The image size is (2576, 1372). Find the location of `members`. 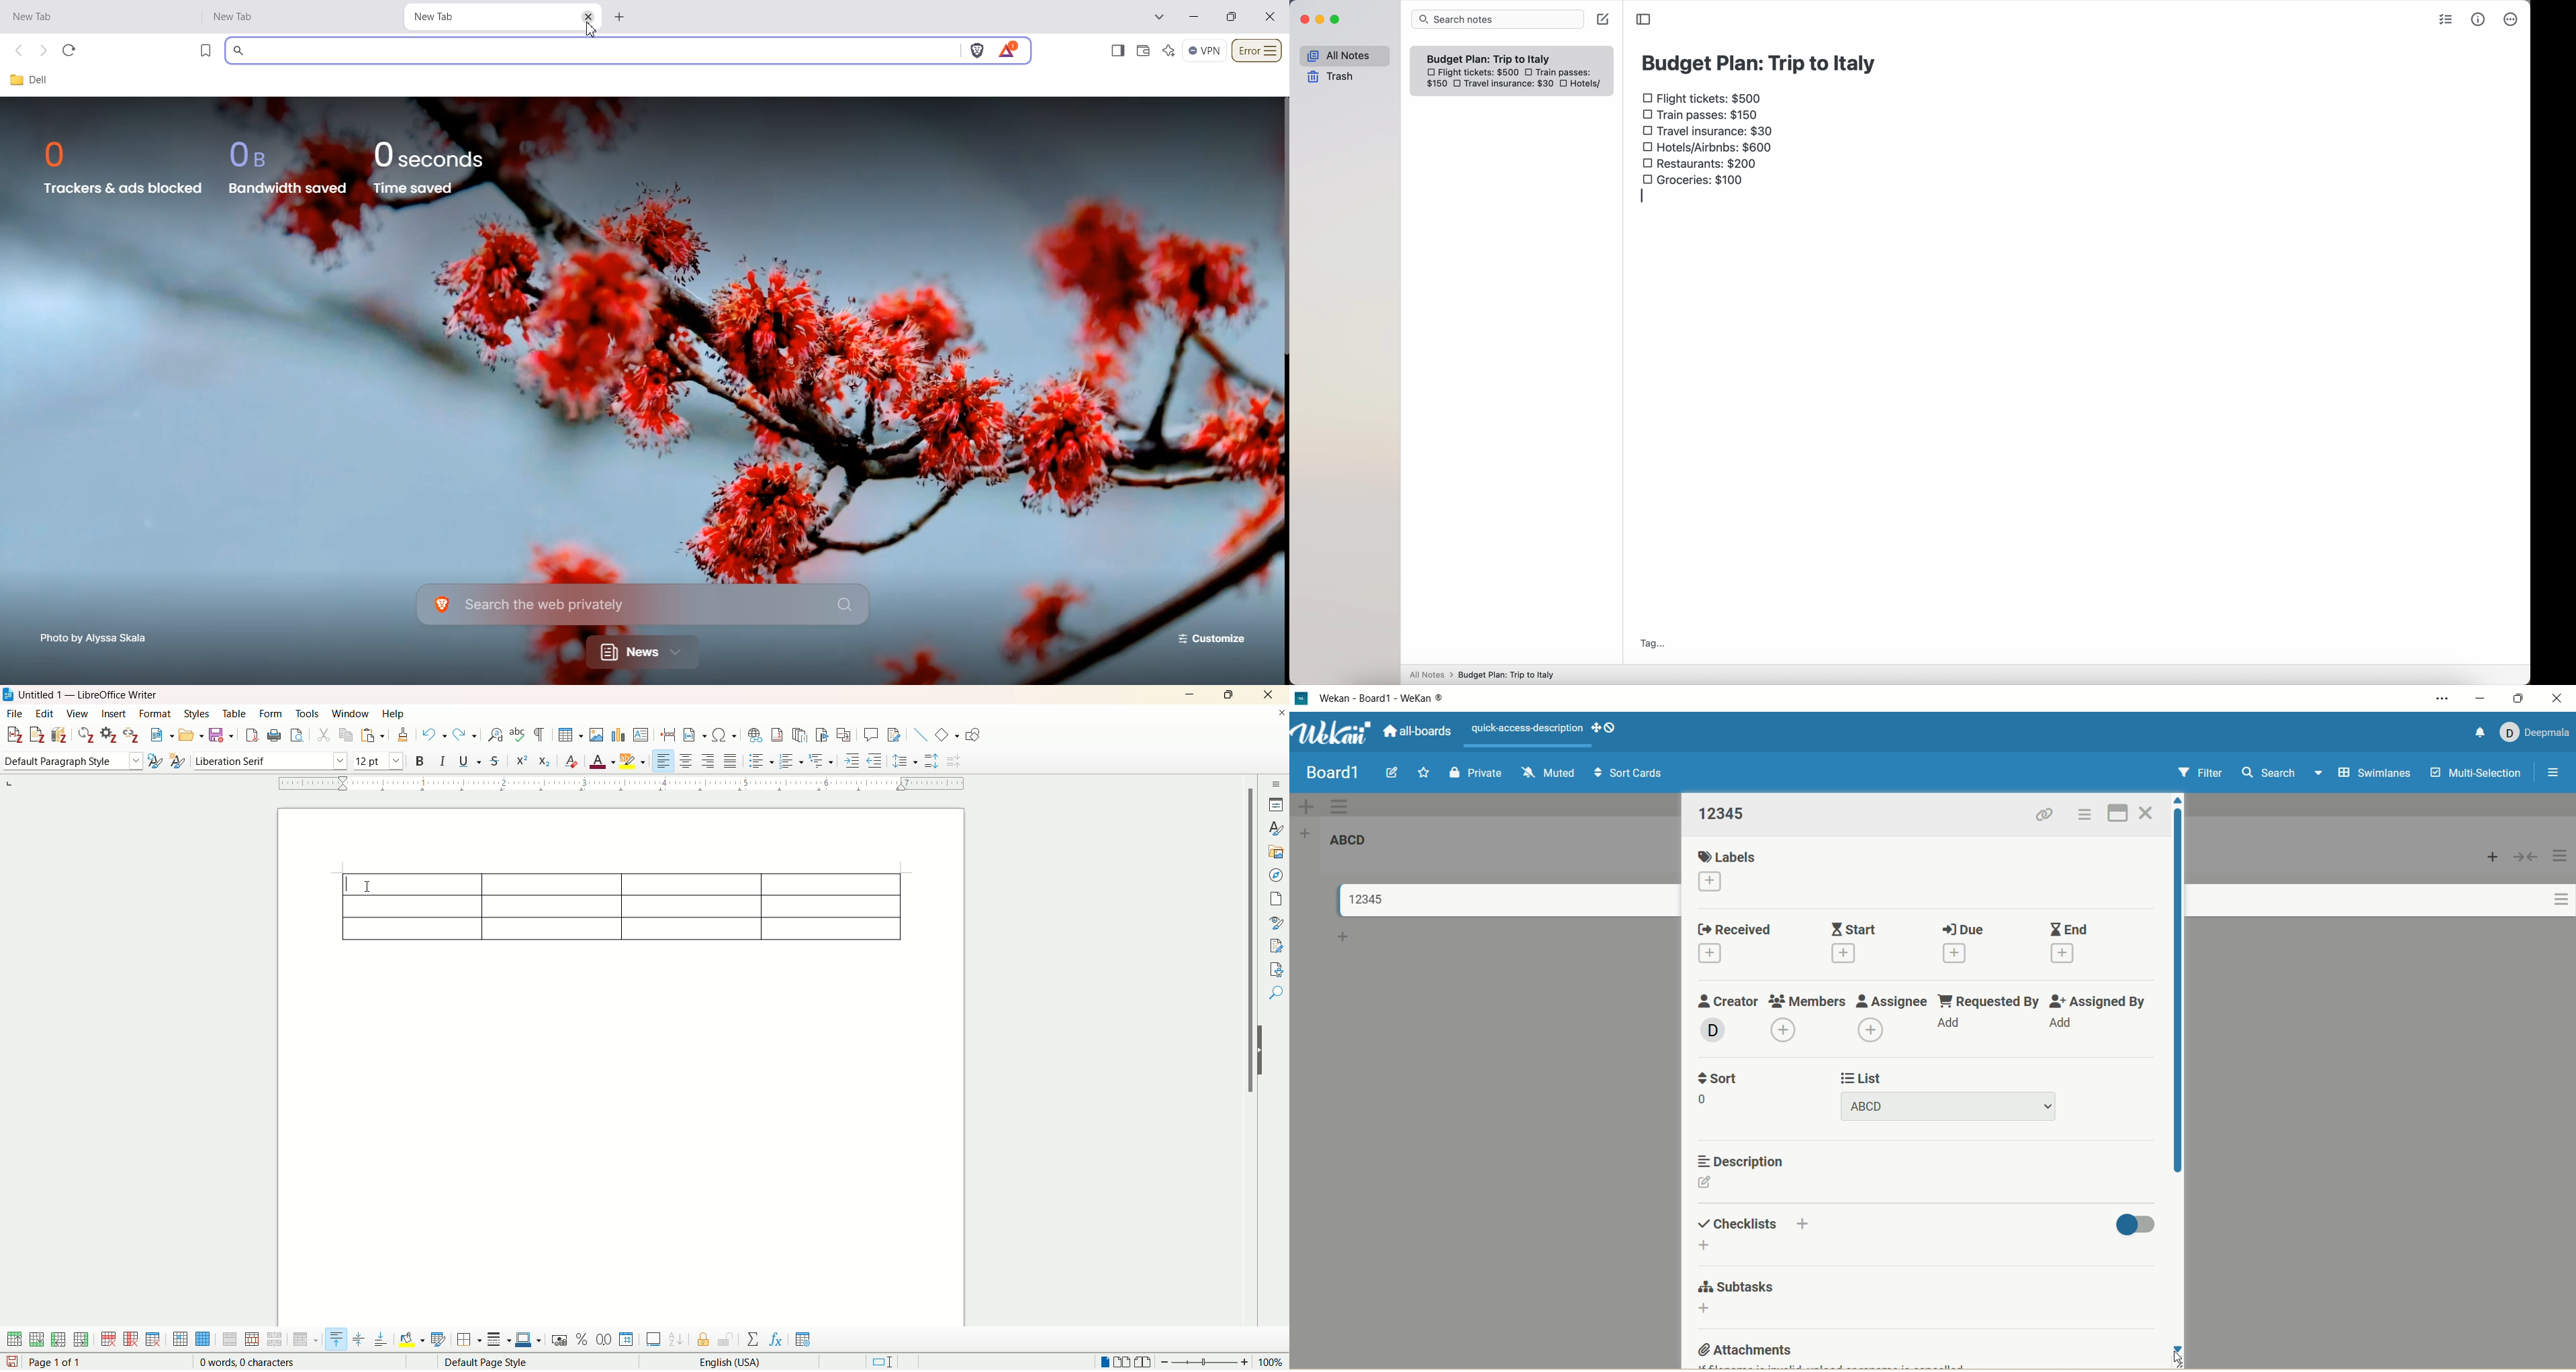

members is located at coordinates (1807, 998).